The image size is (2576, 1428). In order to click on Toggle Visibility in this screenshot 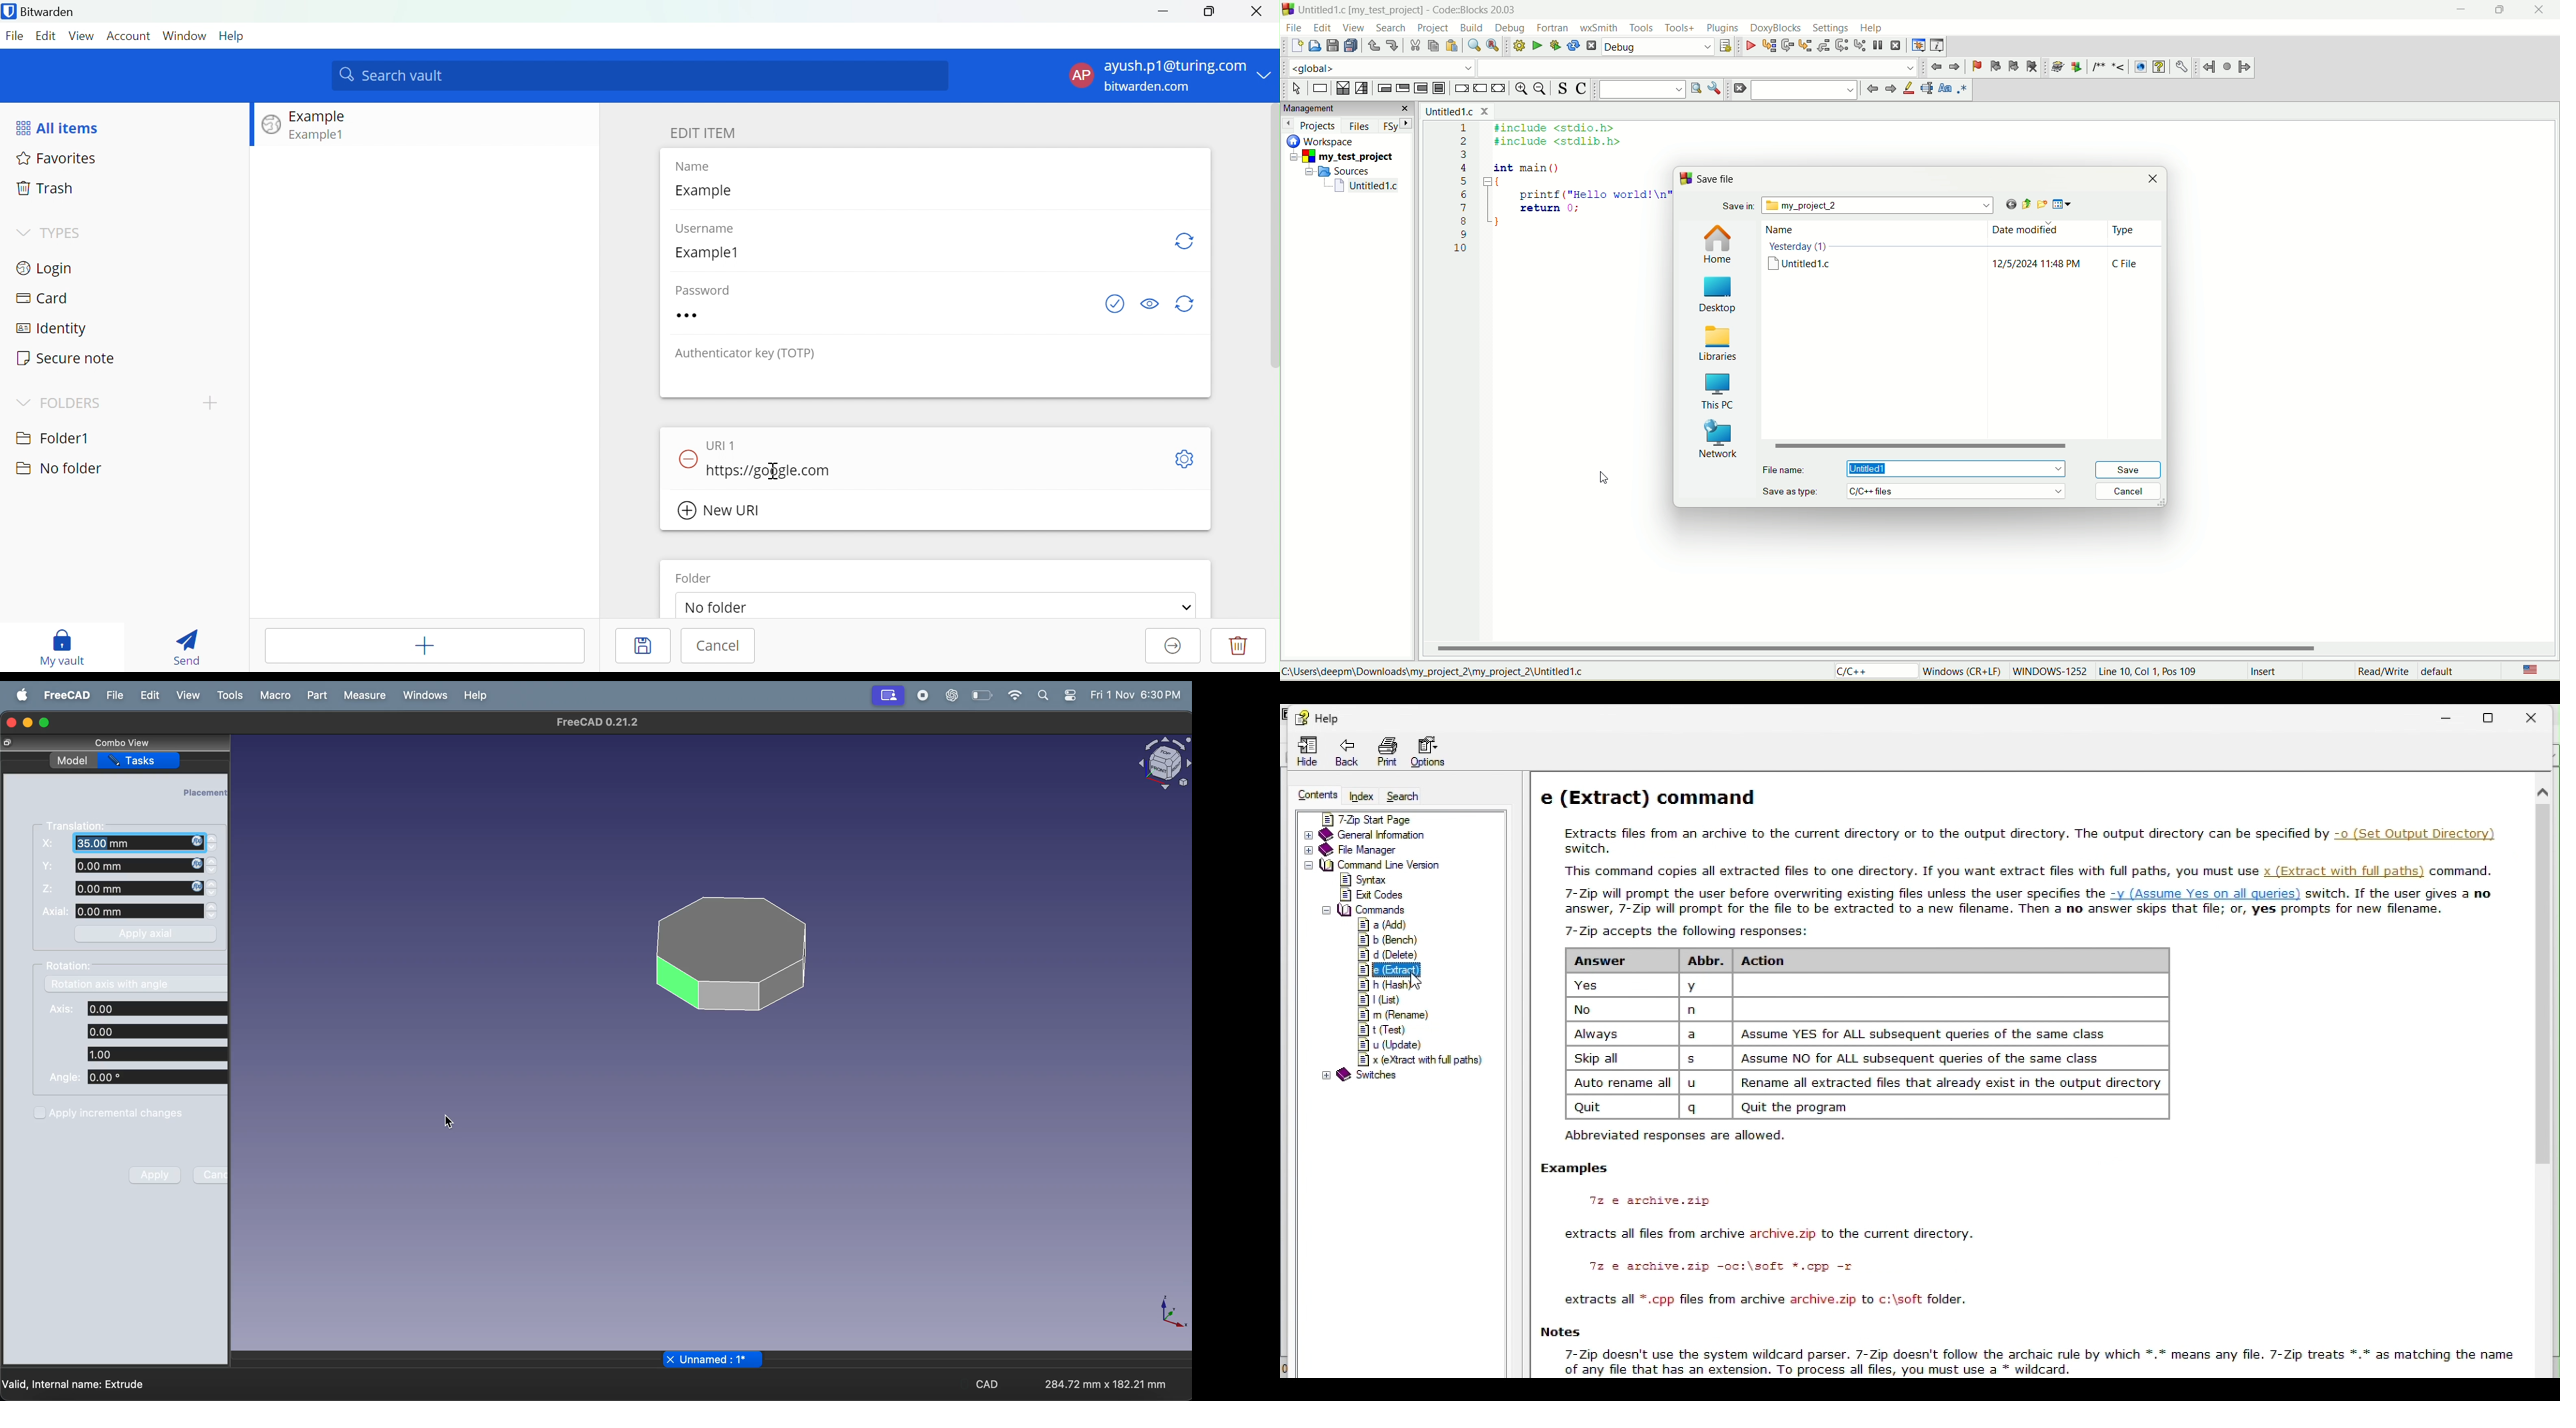, I will do `click(1151, 303)`.